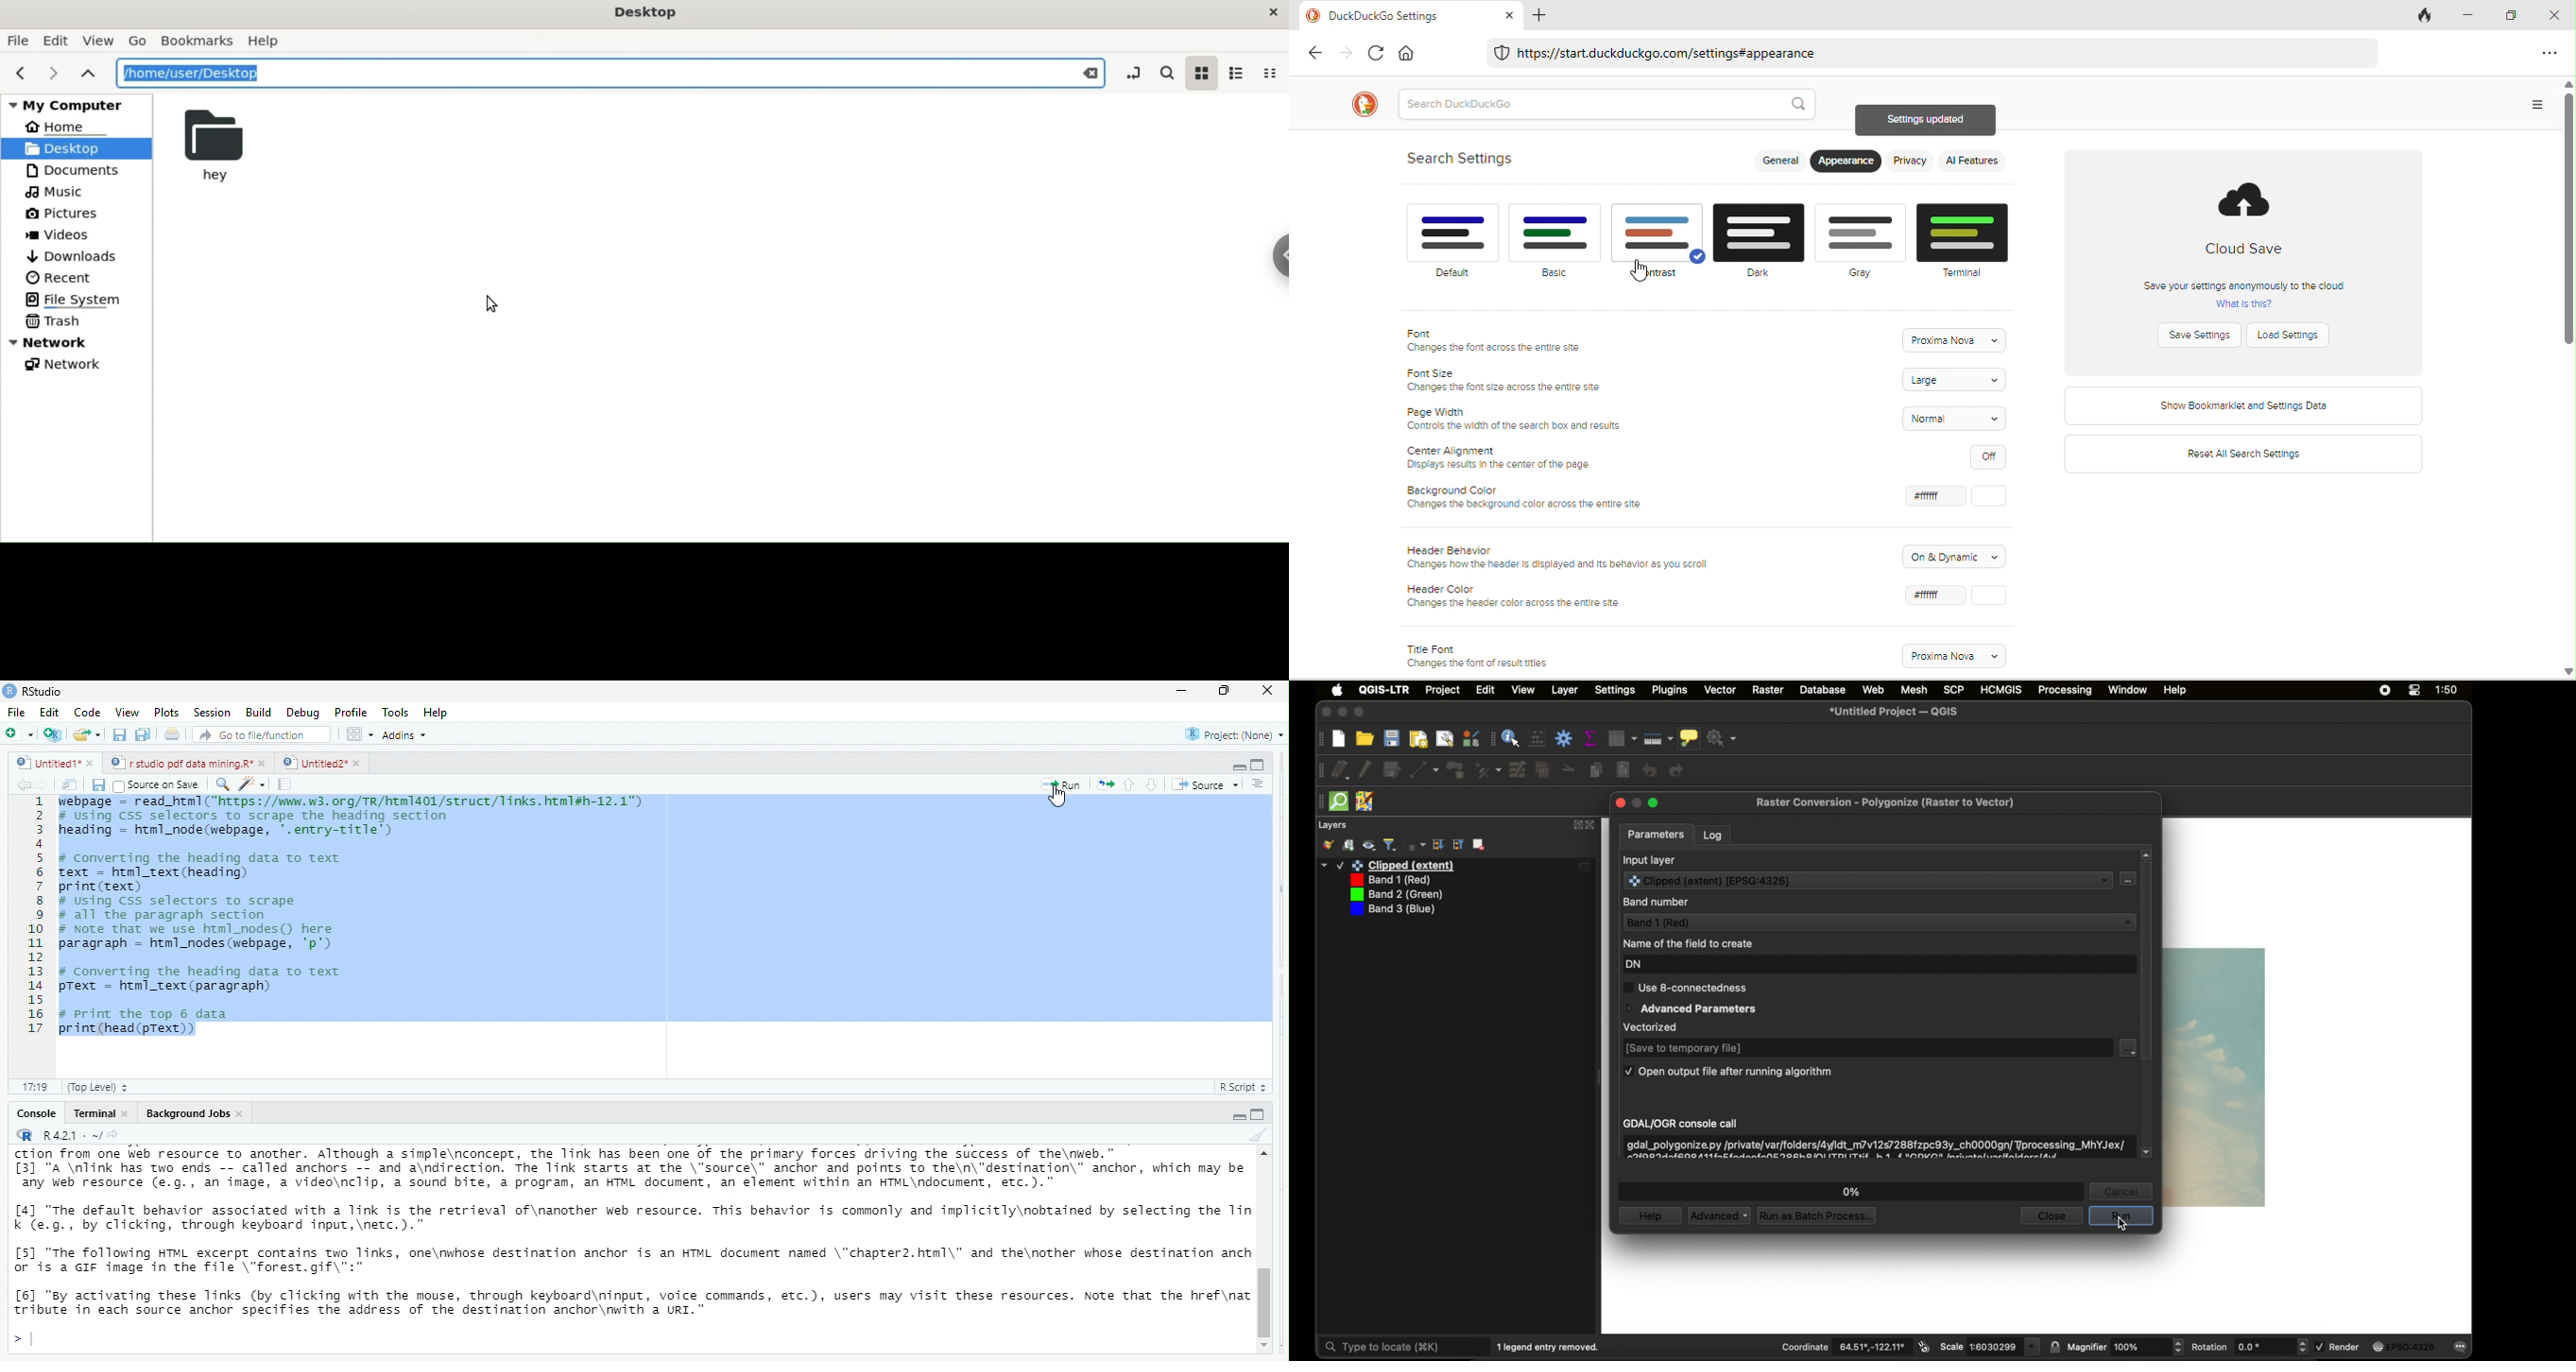 This screenshot has width=2576, height=1372. I want to click on minimize, so click(1342, 713).